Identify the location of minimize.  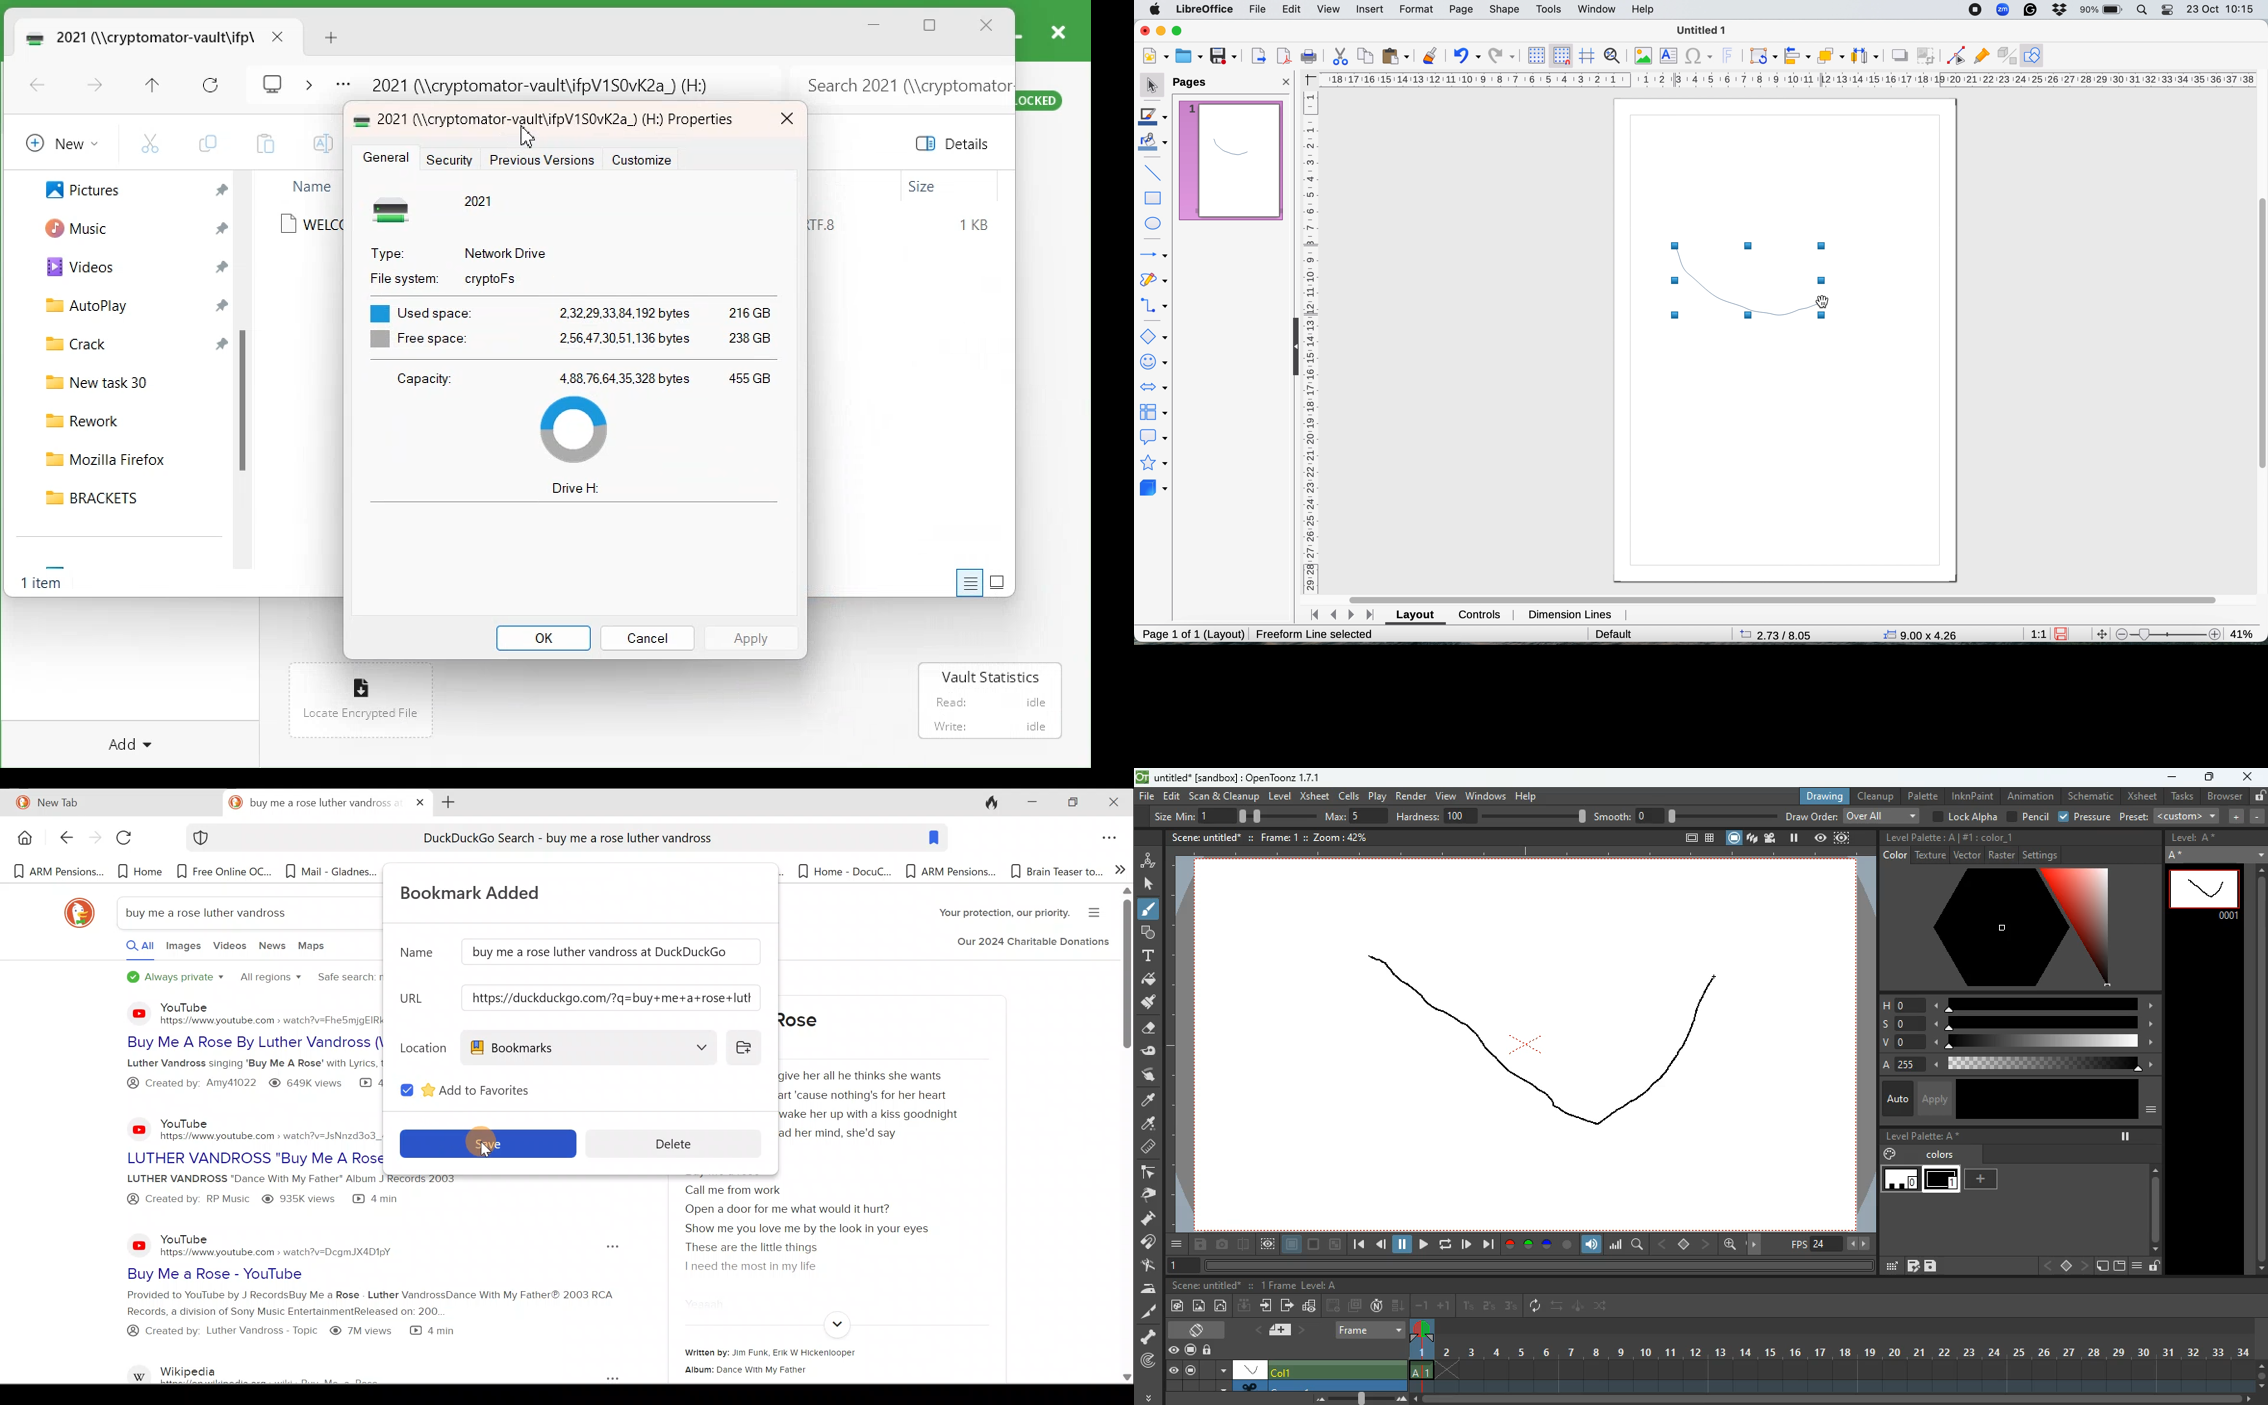
(2170, 778).